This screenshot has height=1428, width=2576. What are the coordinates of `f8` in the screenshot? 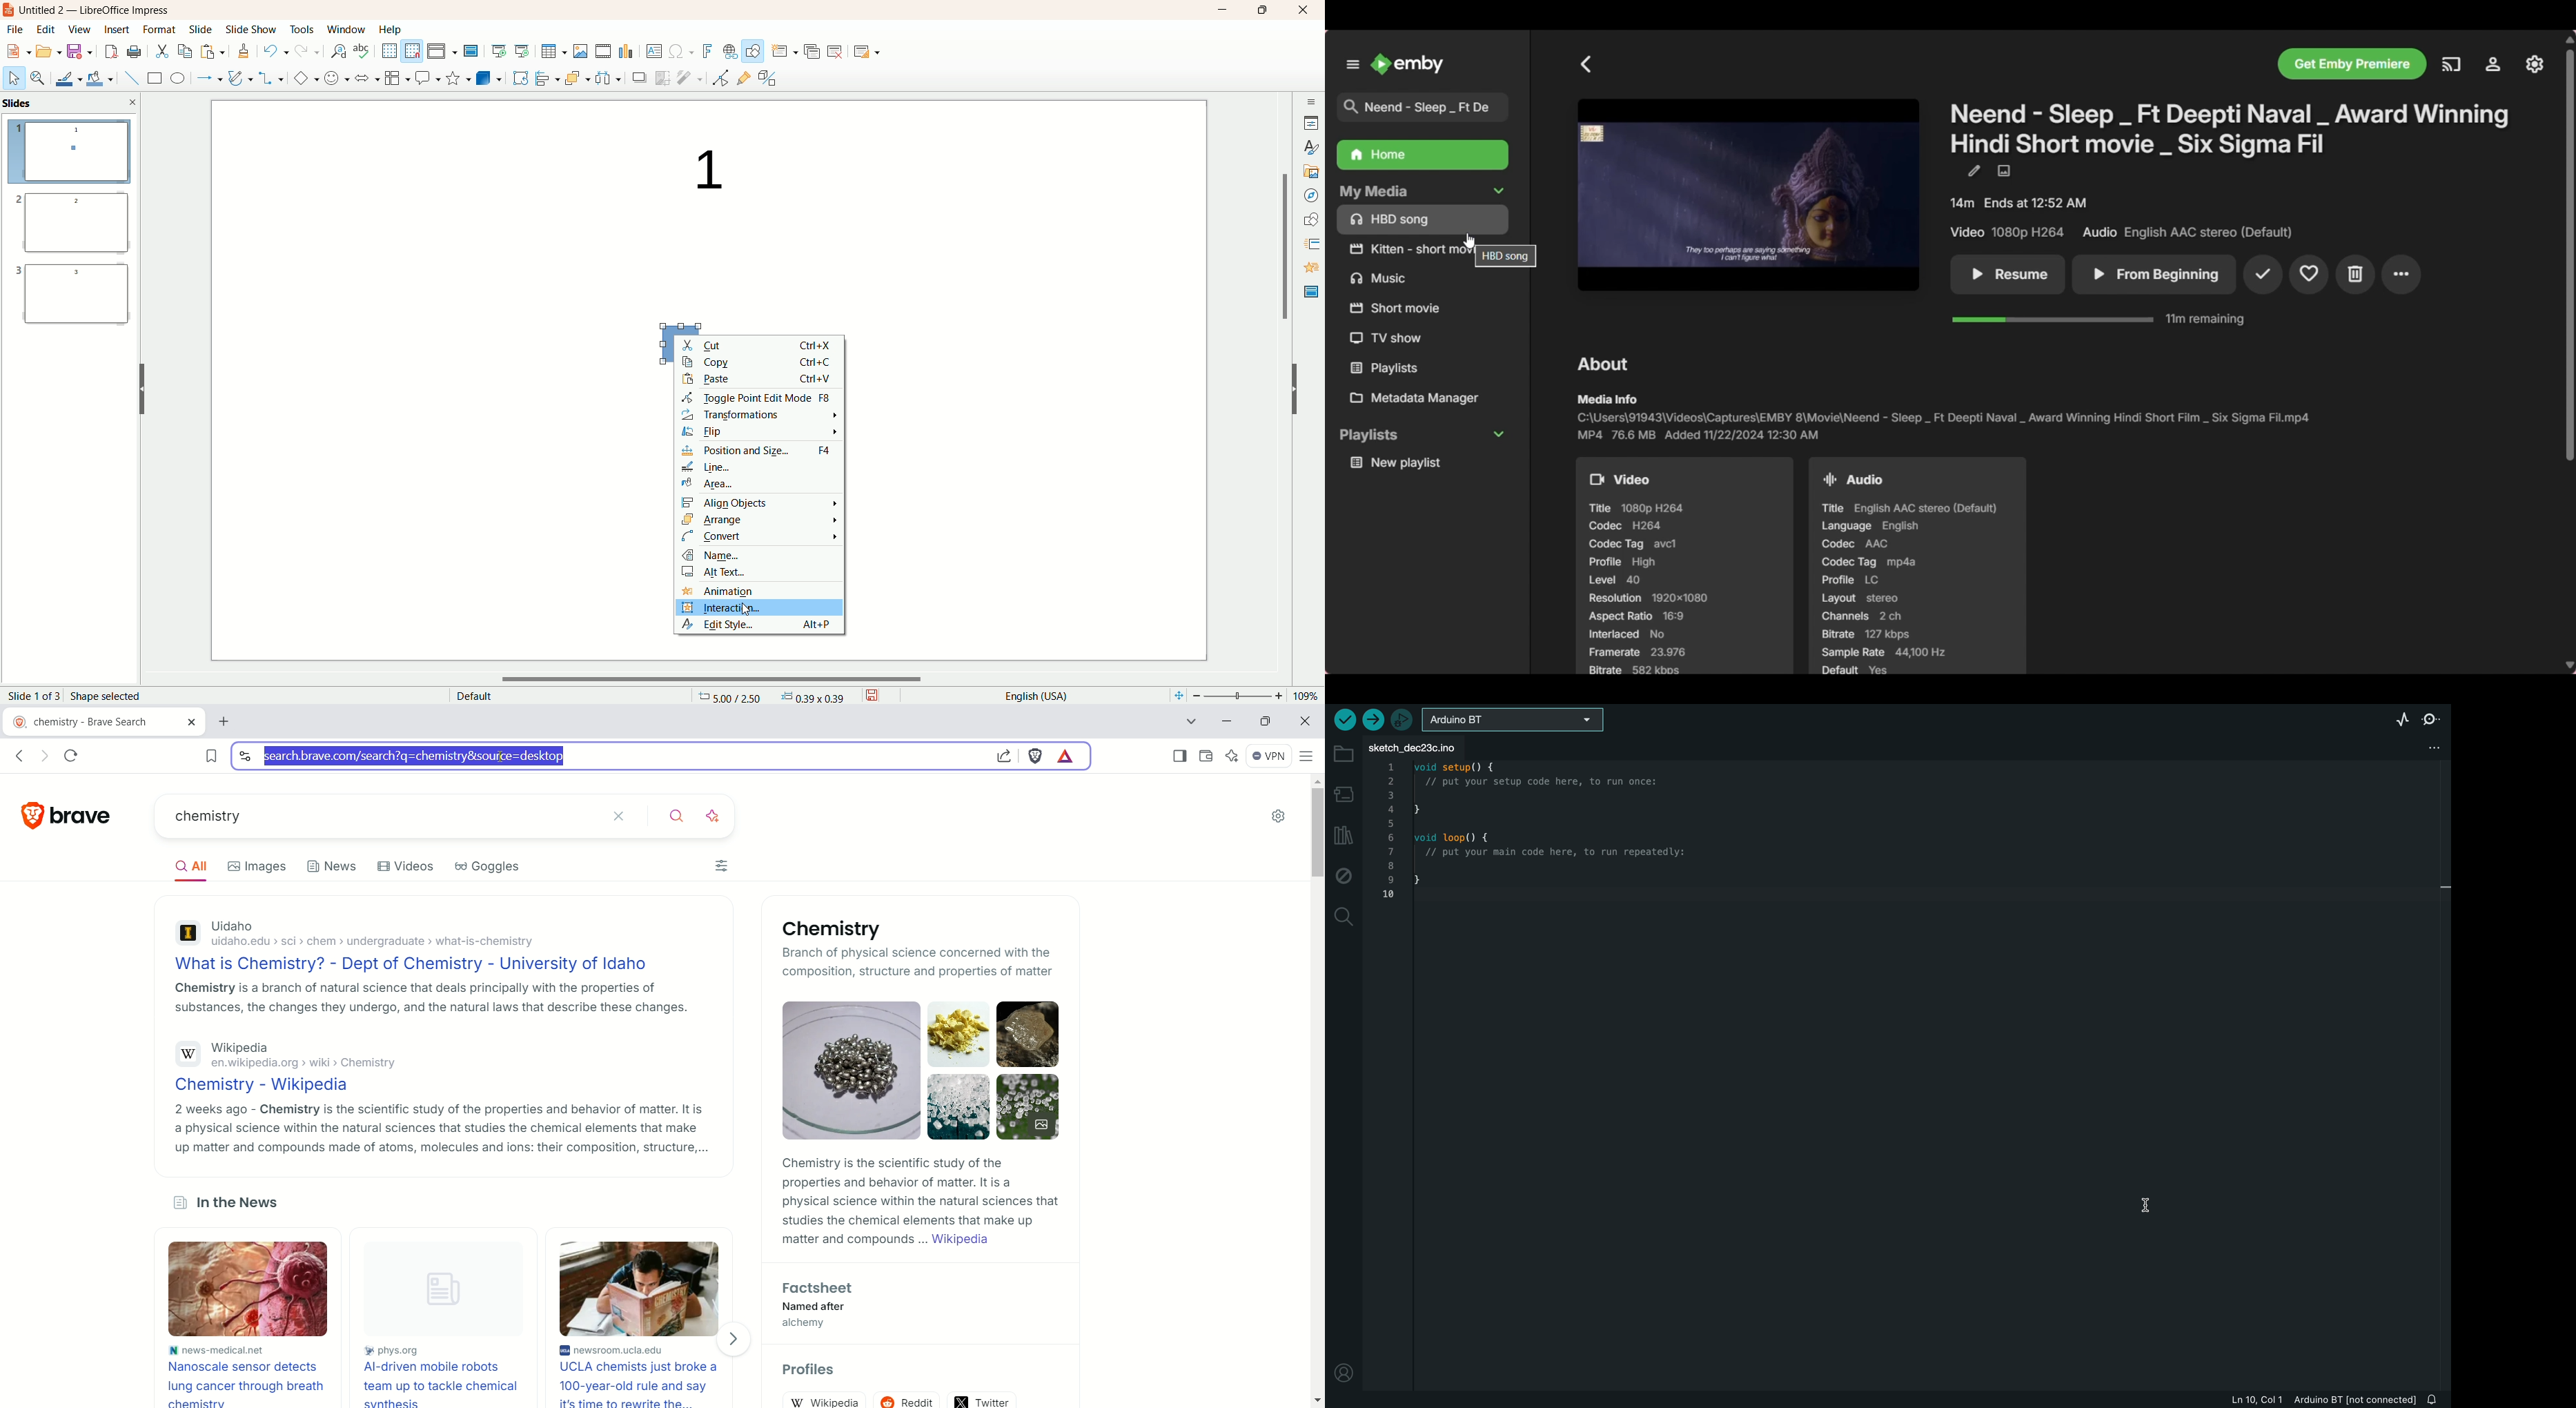 It's located at (833, 396).